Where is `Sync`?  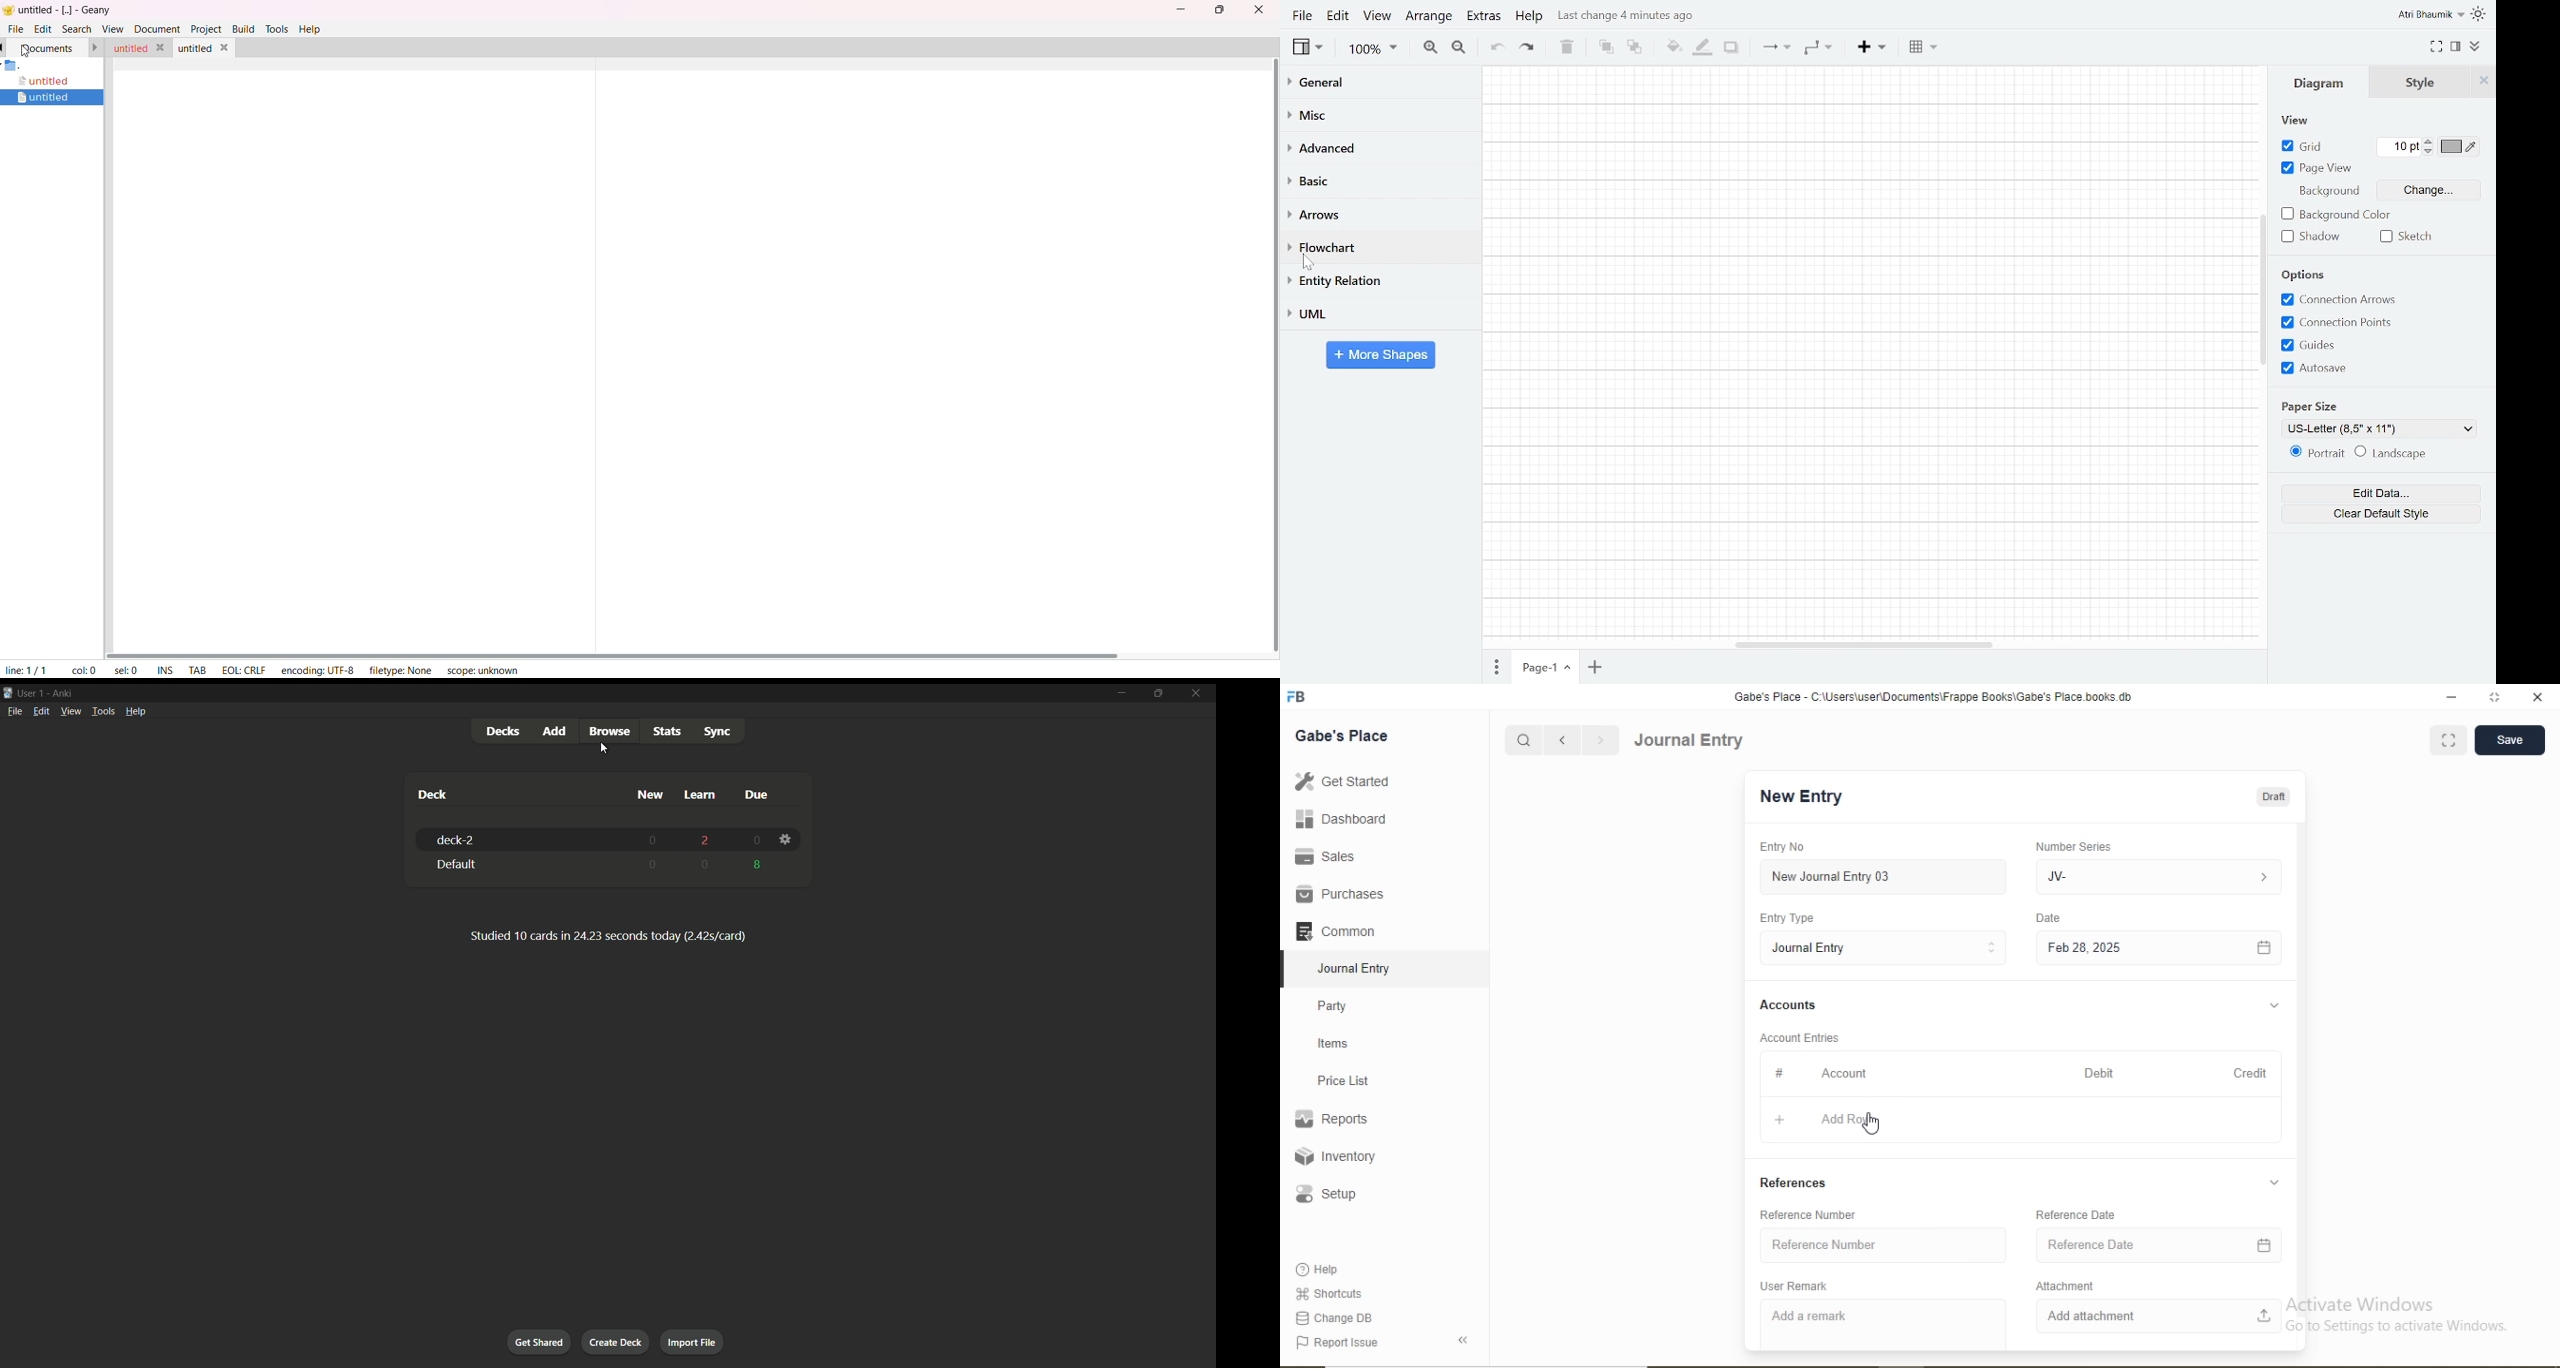
Sync is located at coordinates (717, 732).